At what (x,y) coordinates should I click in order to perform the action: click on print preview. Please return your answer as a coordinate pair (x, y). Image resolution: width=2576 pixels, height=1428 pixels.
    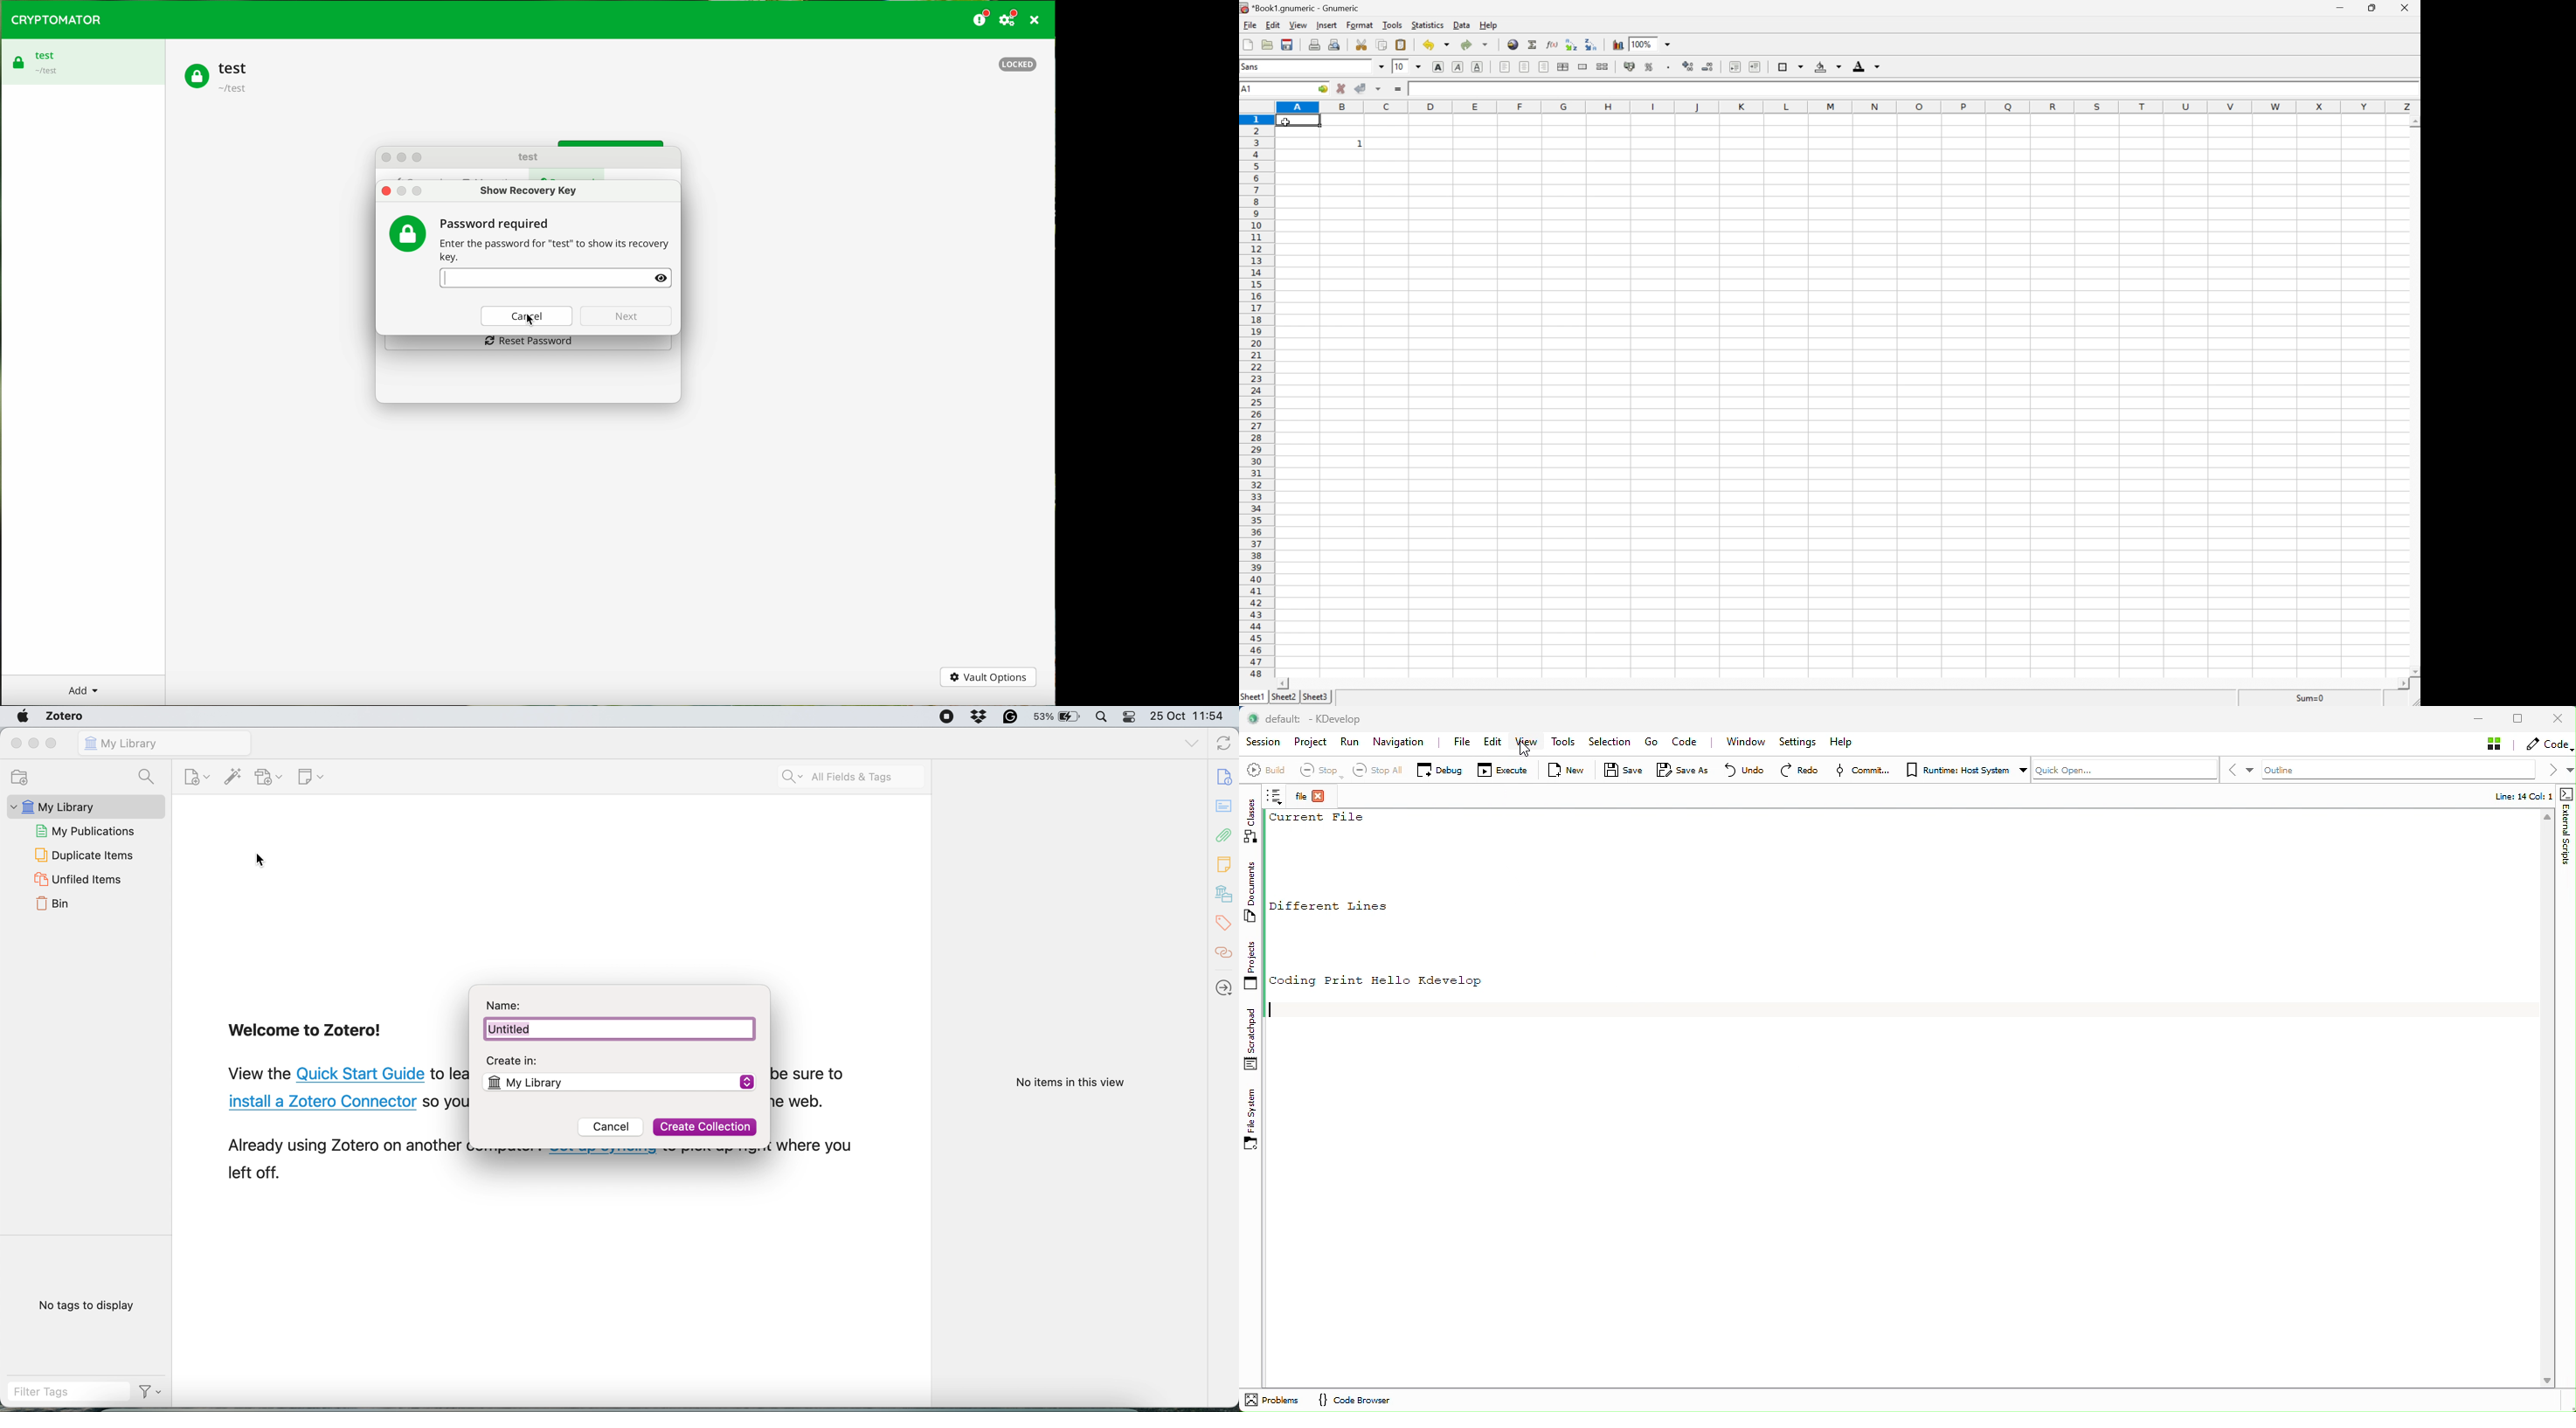
    Looking at the image, I should click on (1336, 43).